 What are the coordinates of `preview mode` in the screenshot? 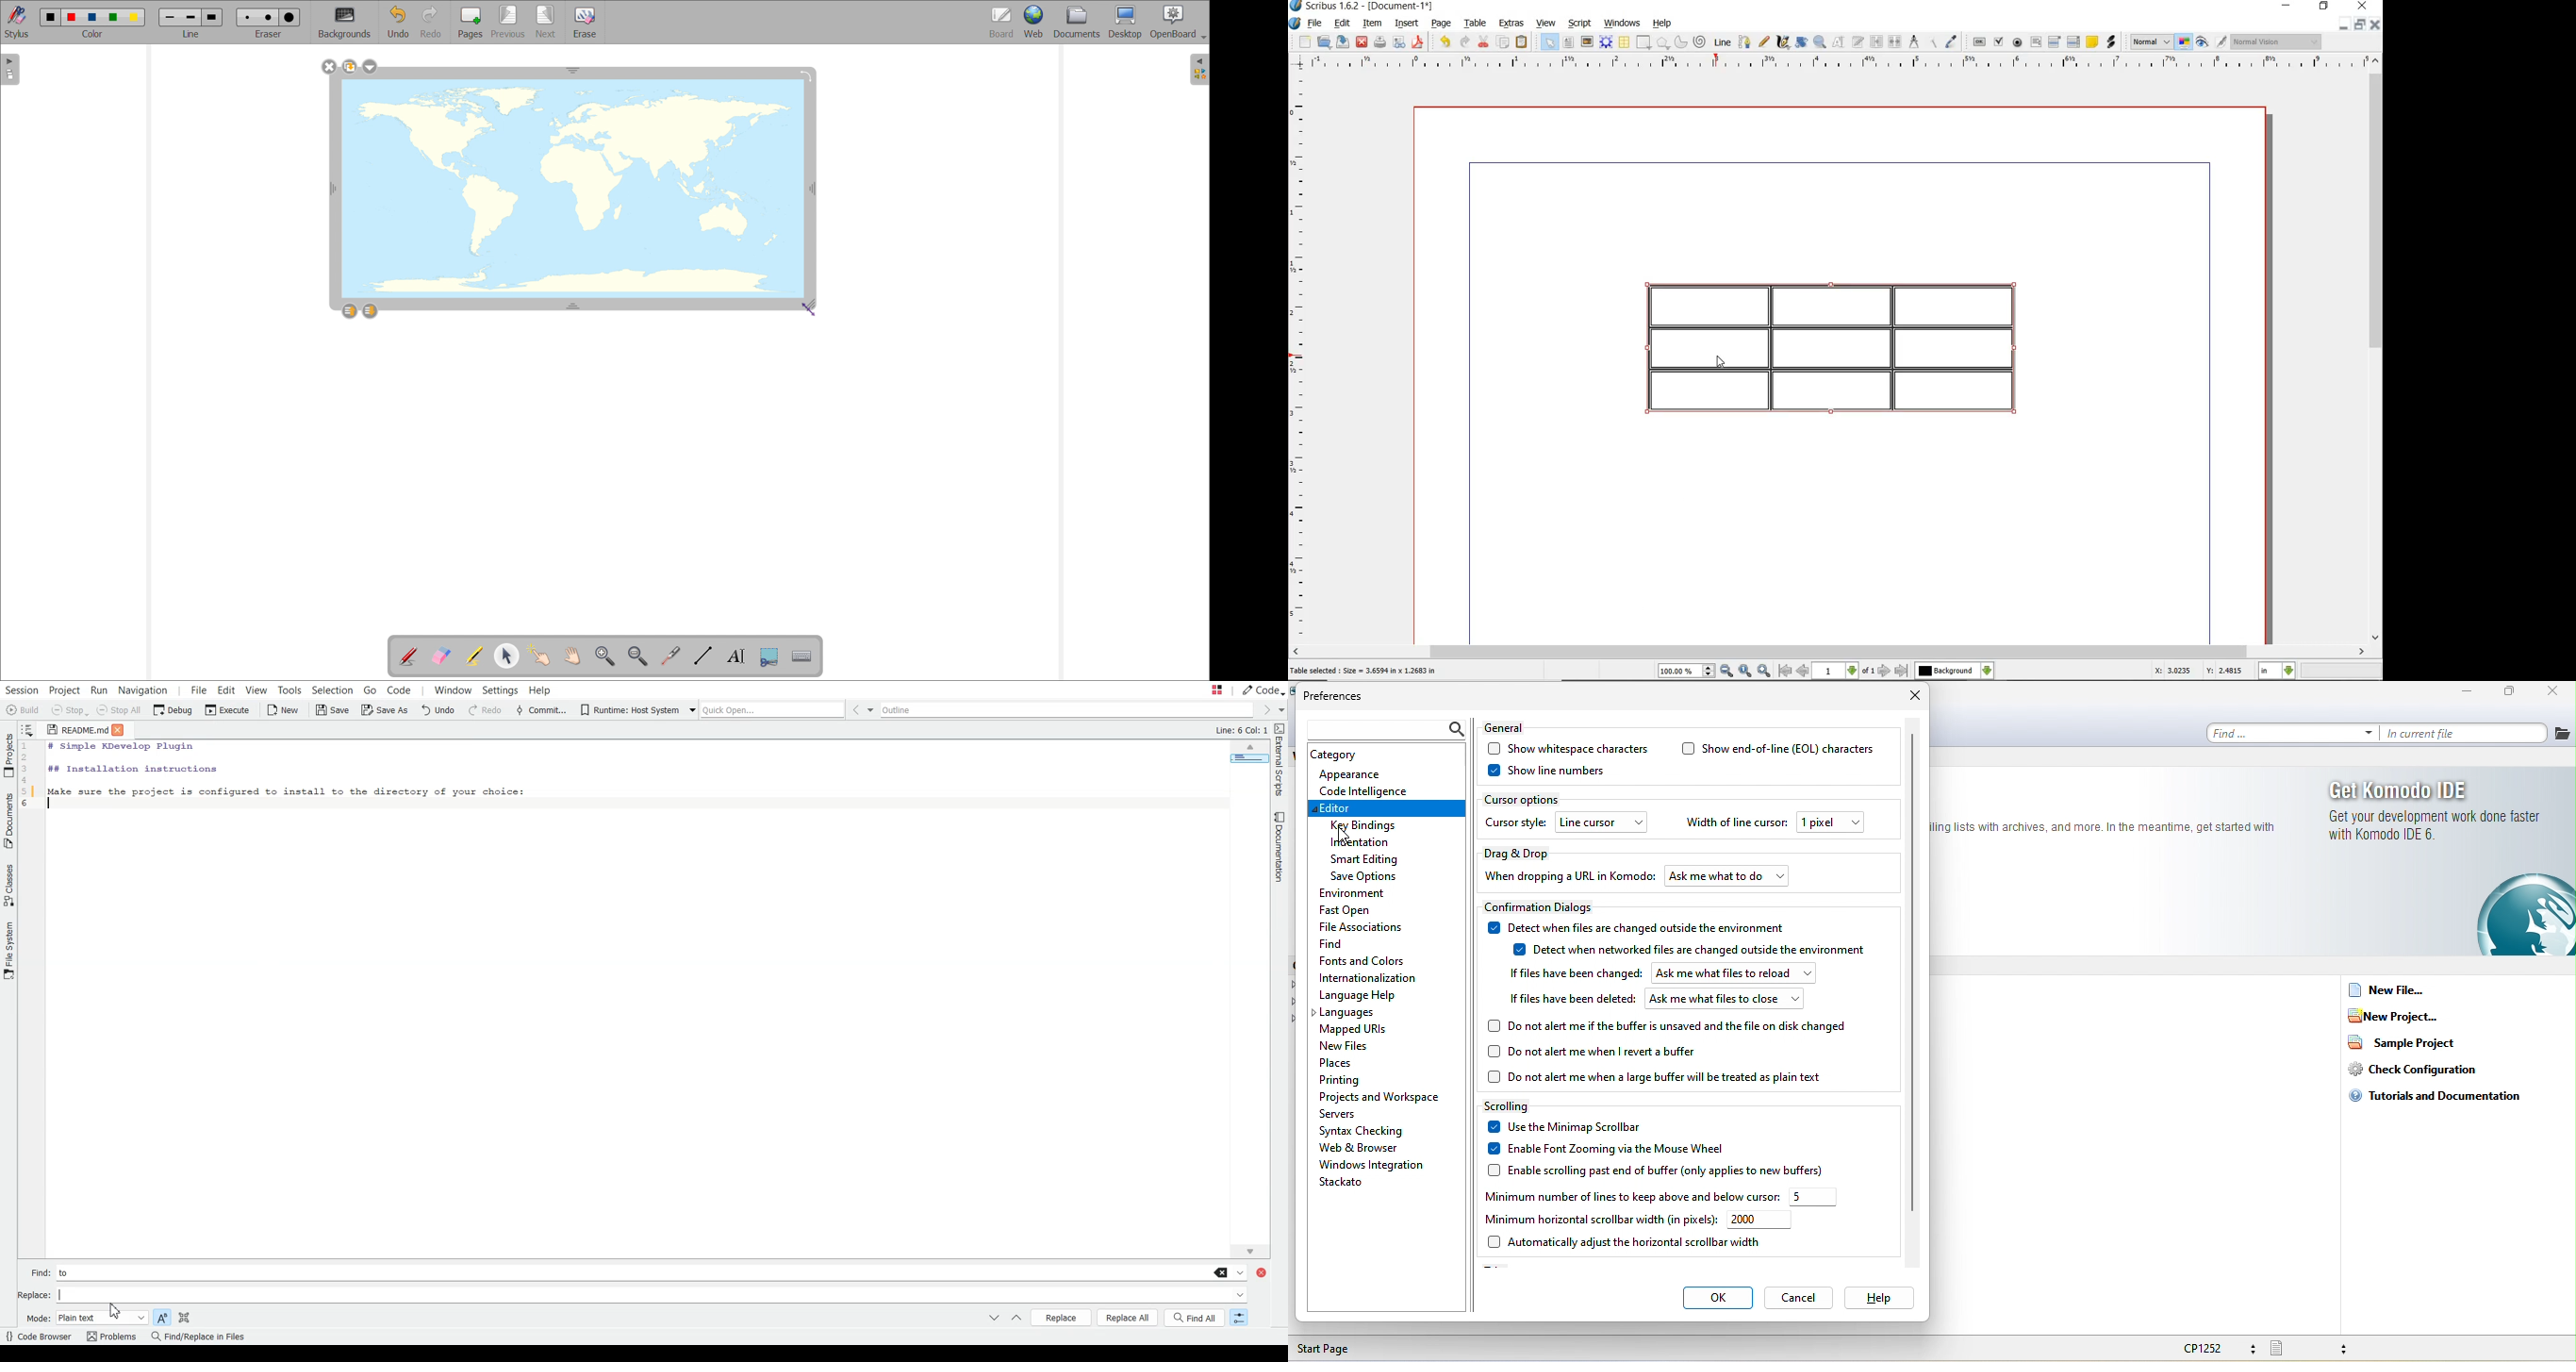 It's located at (2202, 42).